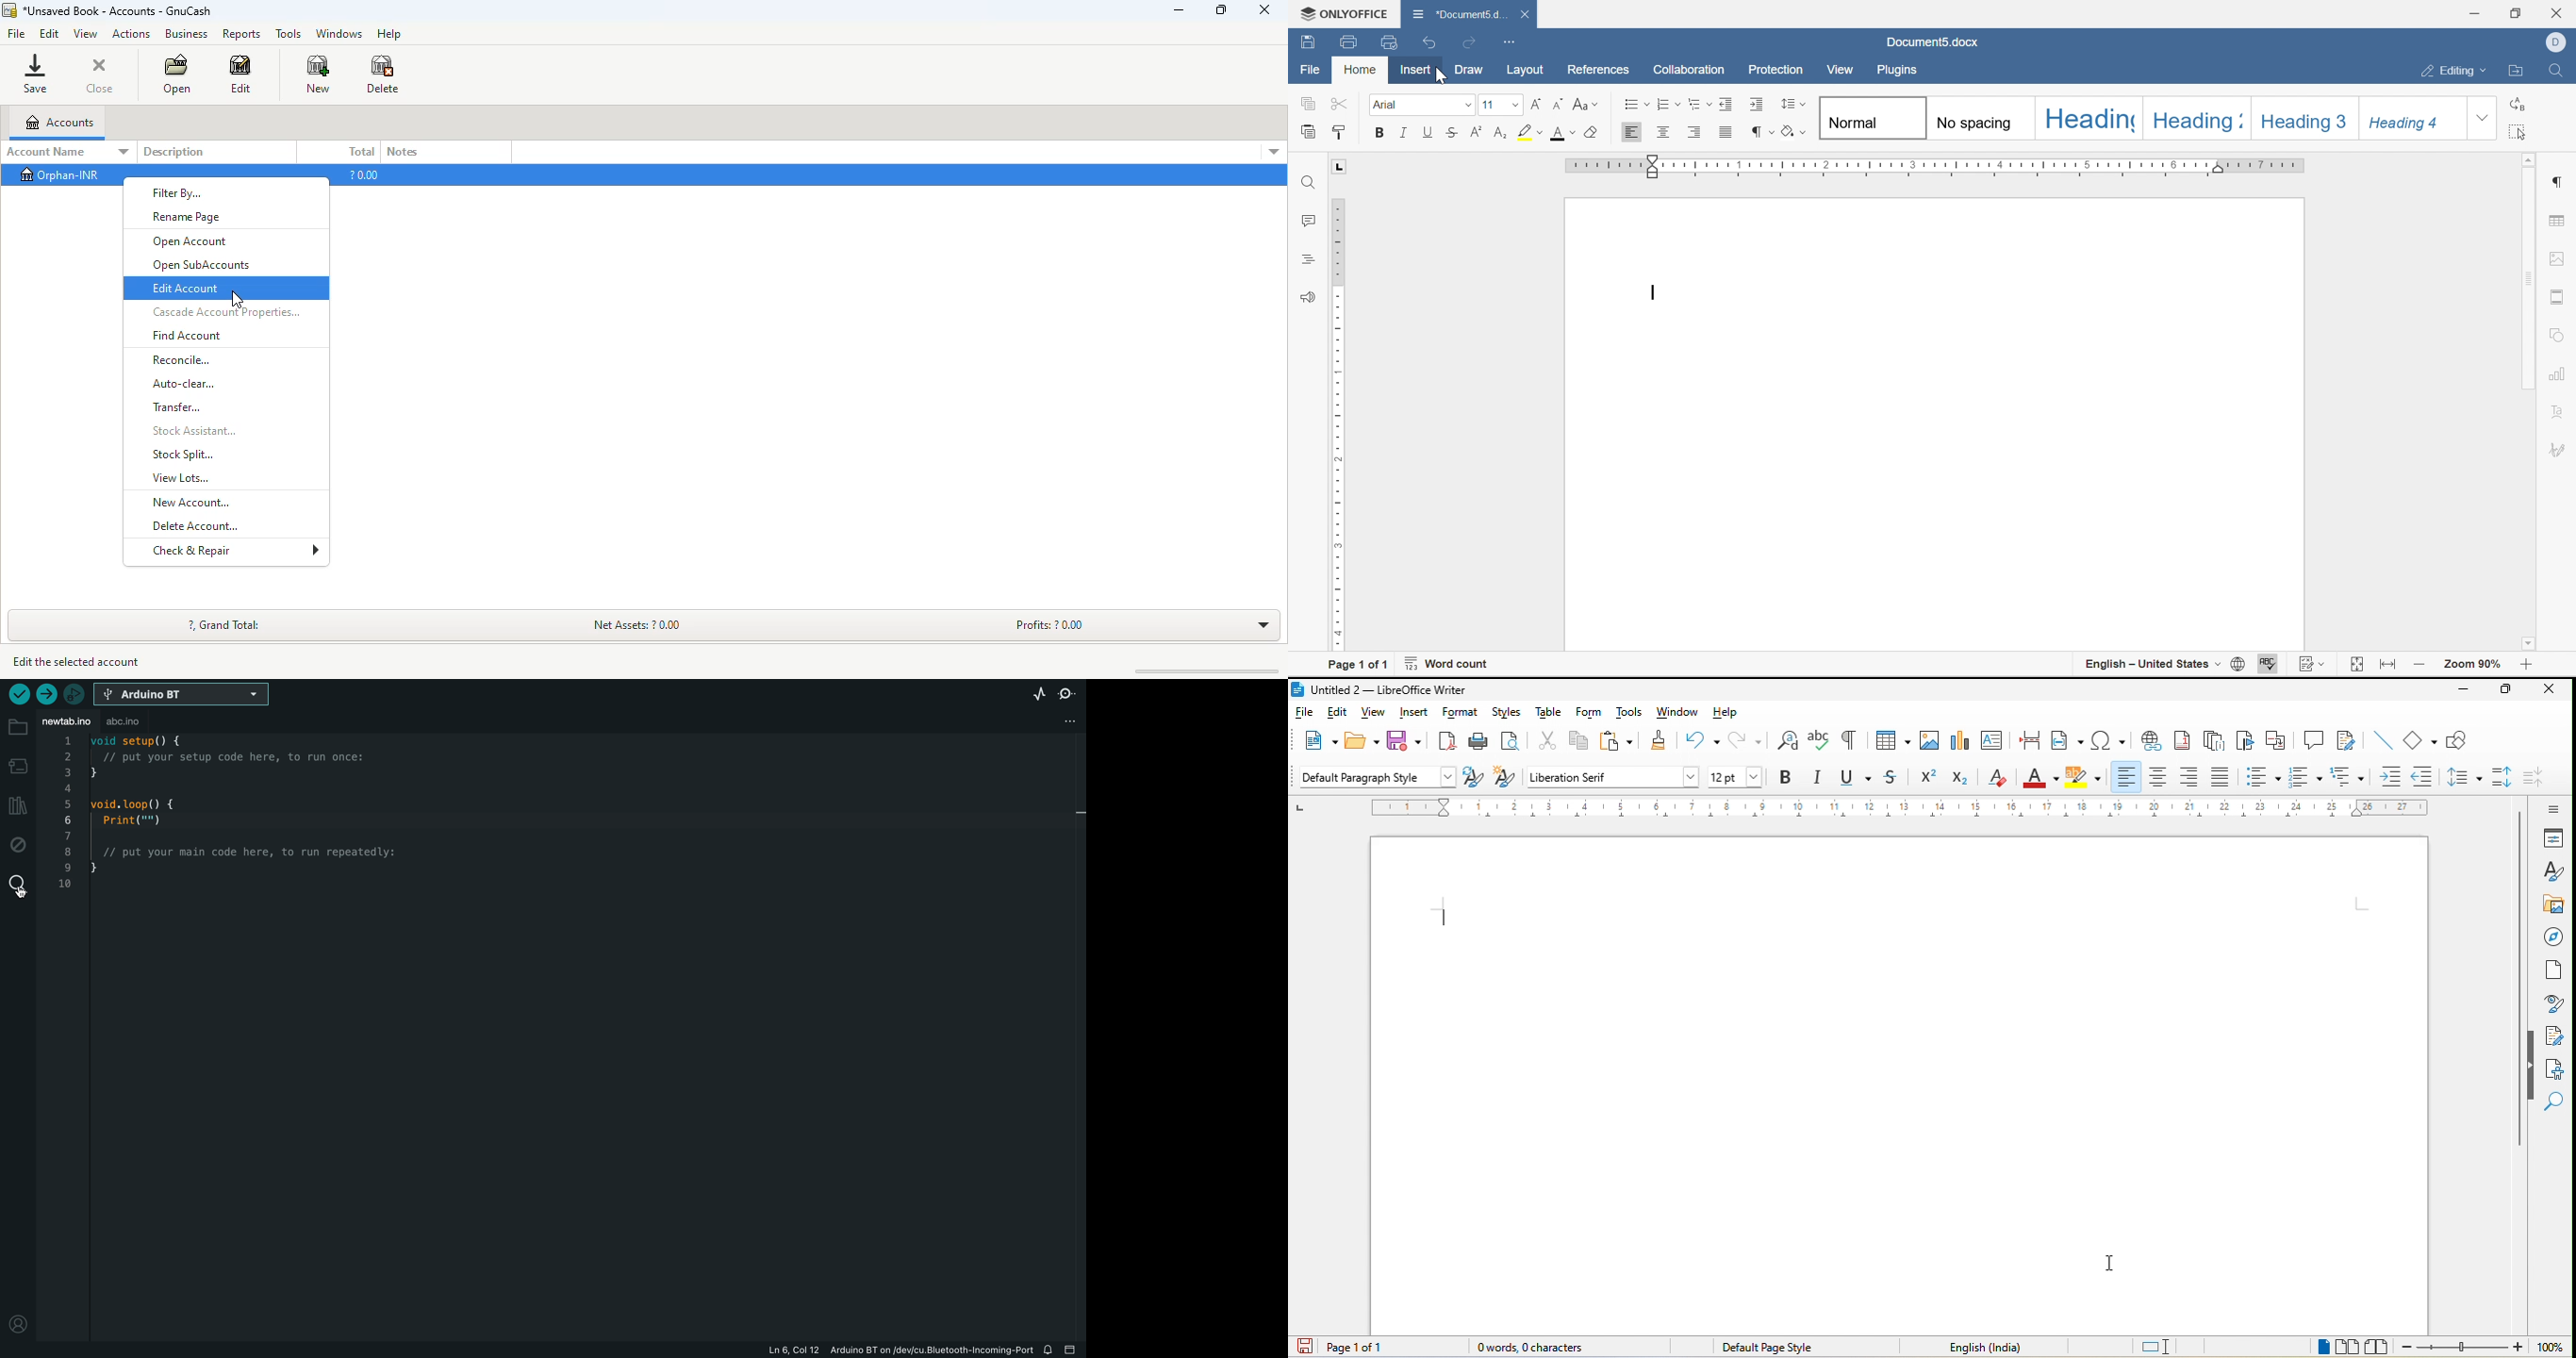 The height and width of the screenshot is (1372, 2576). Describe the element at coordinates (2518, 932) in the screenshot. I see `vertical scroll bar` at that location.